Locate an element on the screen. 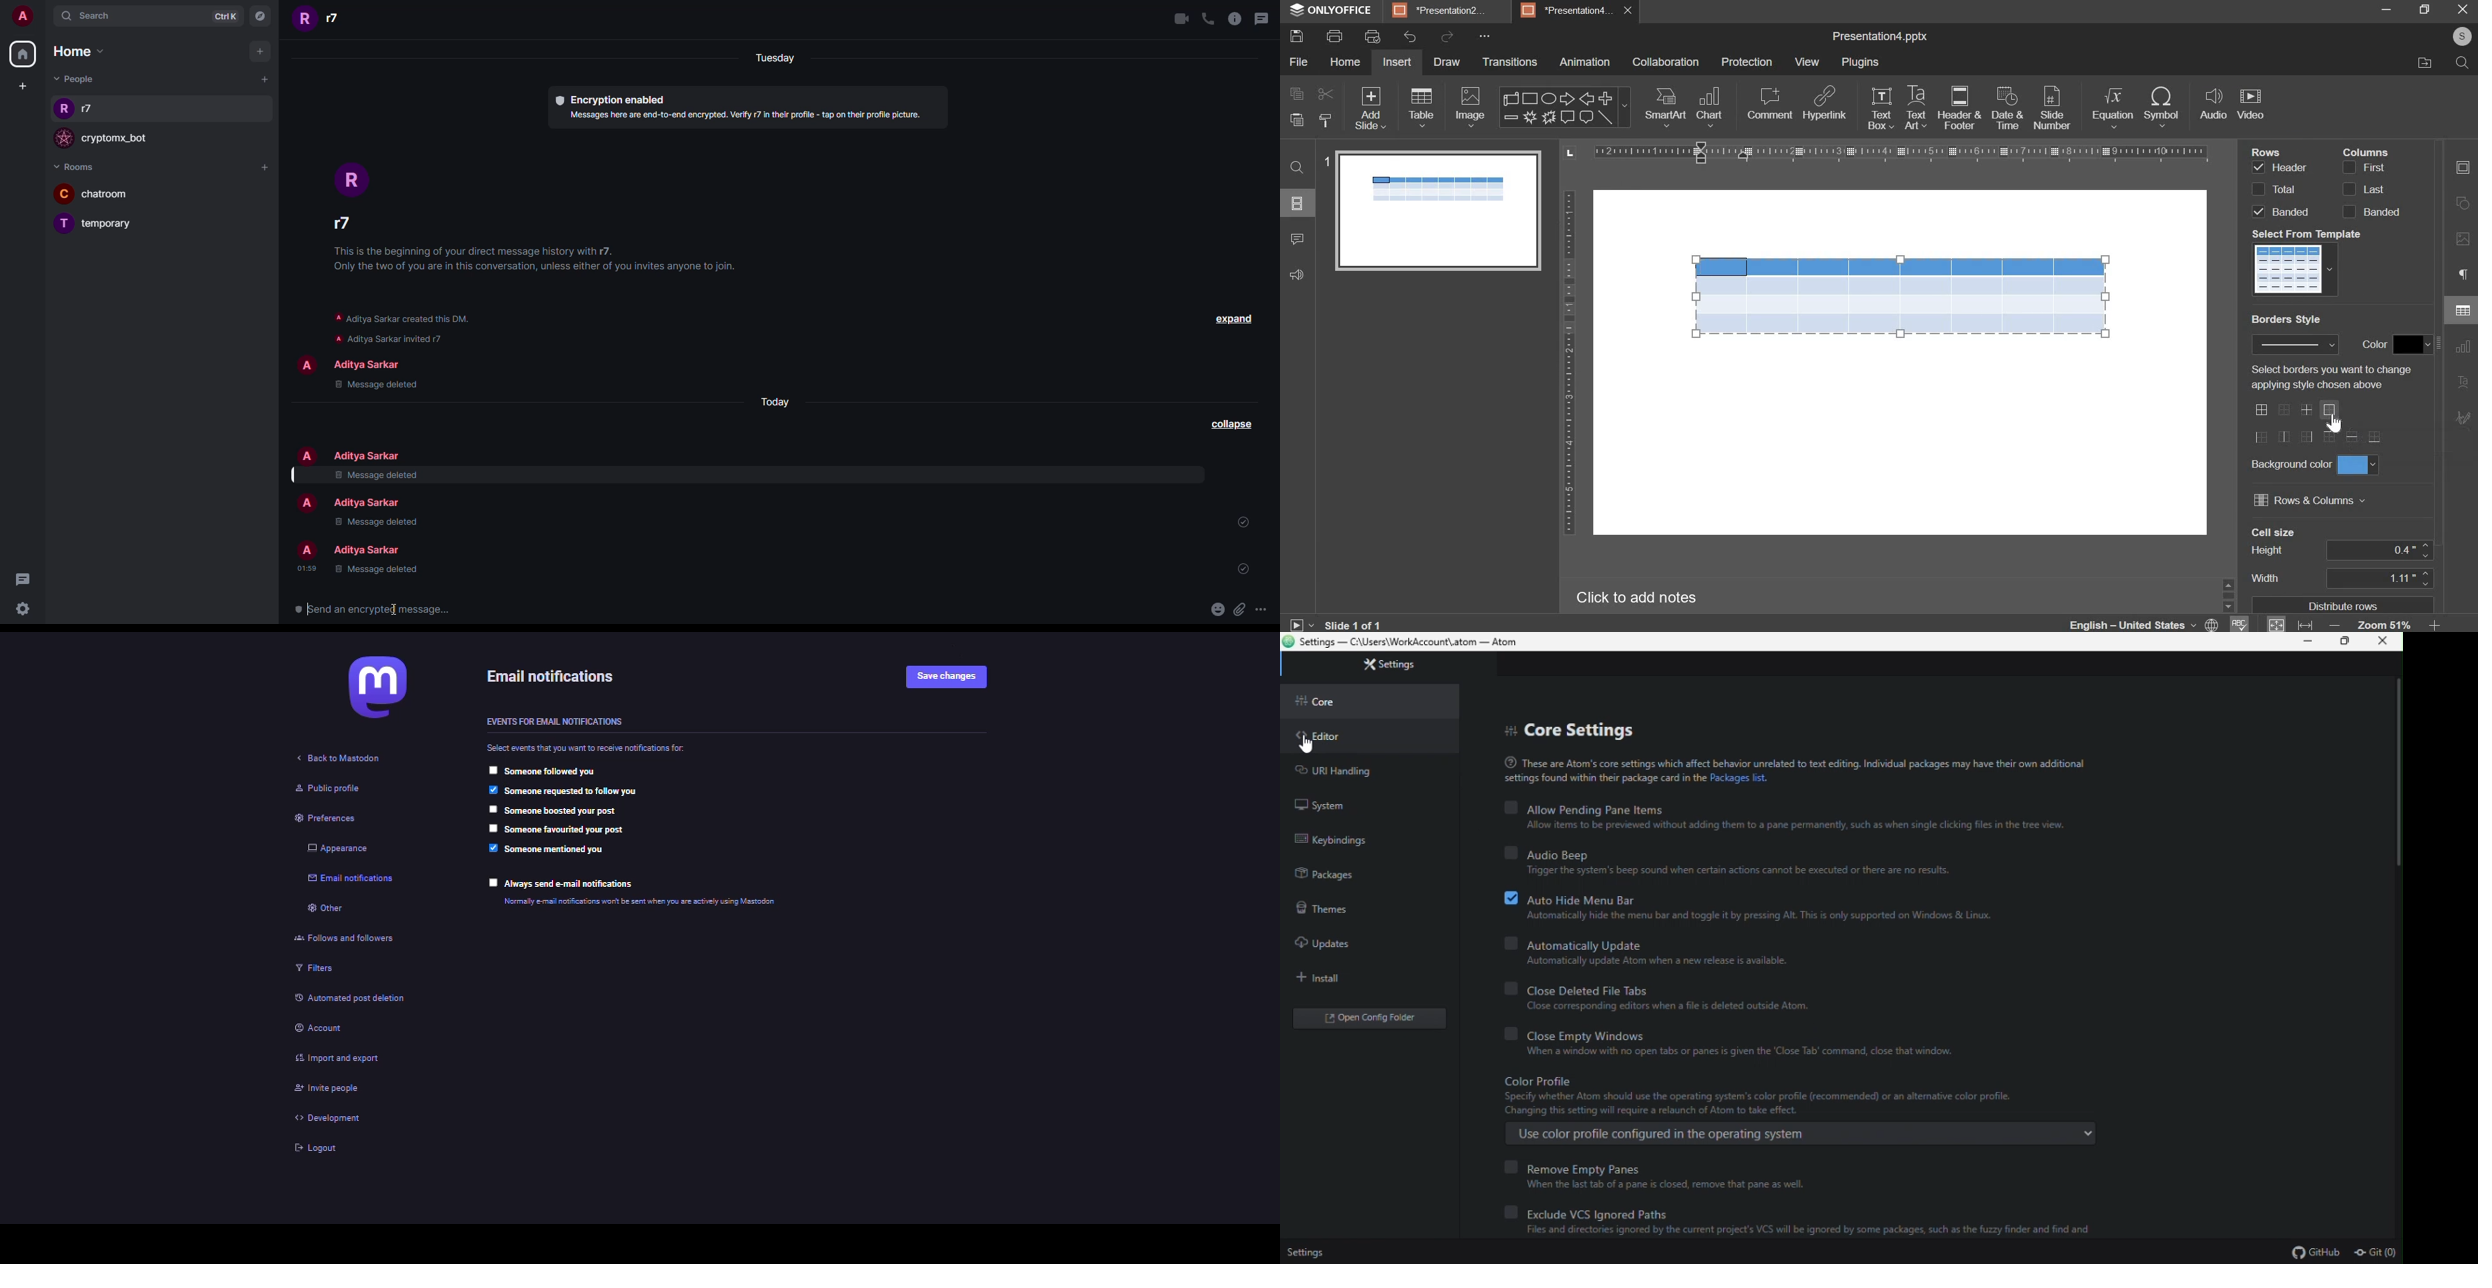  profile is located at coordinates (65, 224).